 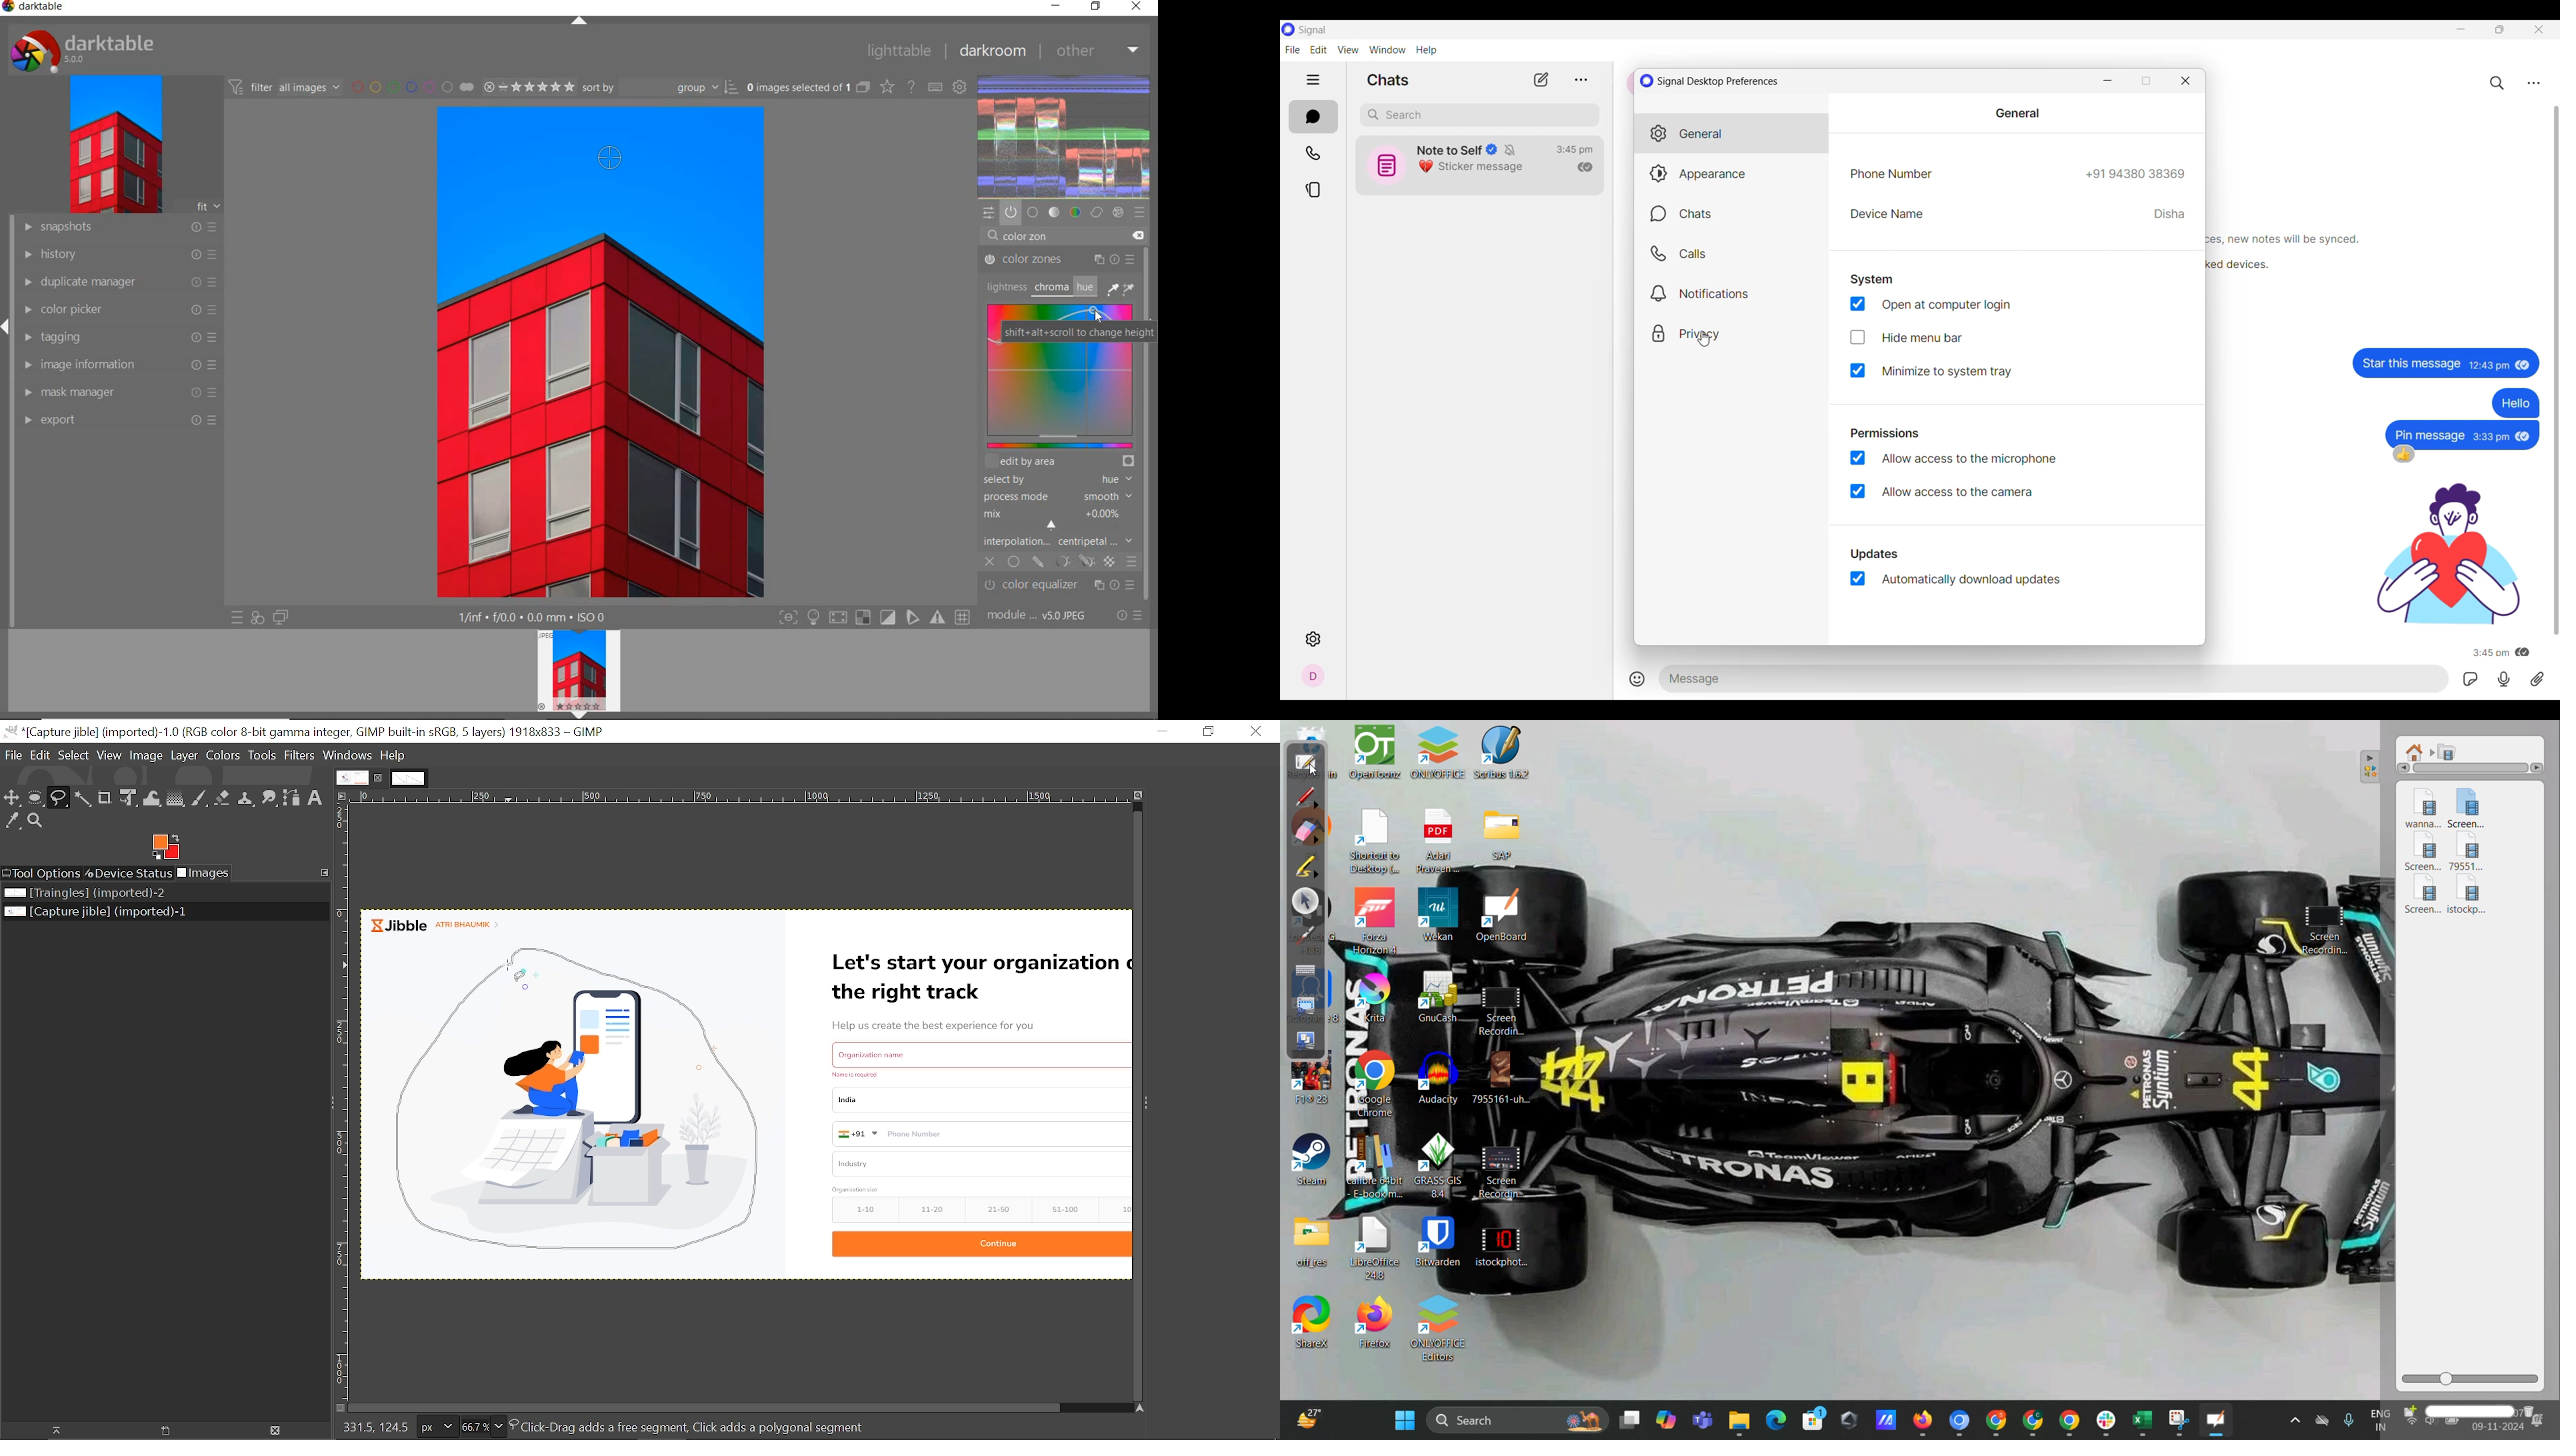 What do you see at coordinates (2429, 435) in the screenshot?
I see `text message` at bounding box center [2429, 435].